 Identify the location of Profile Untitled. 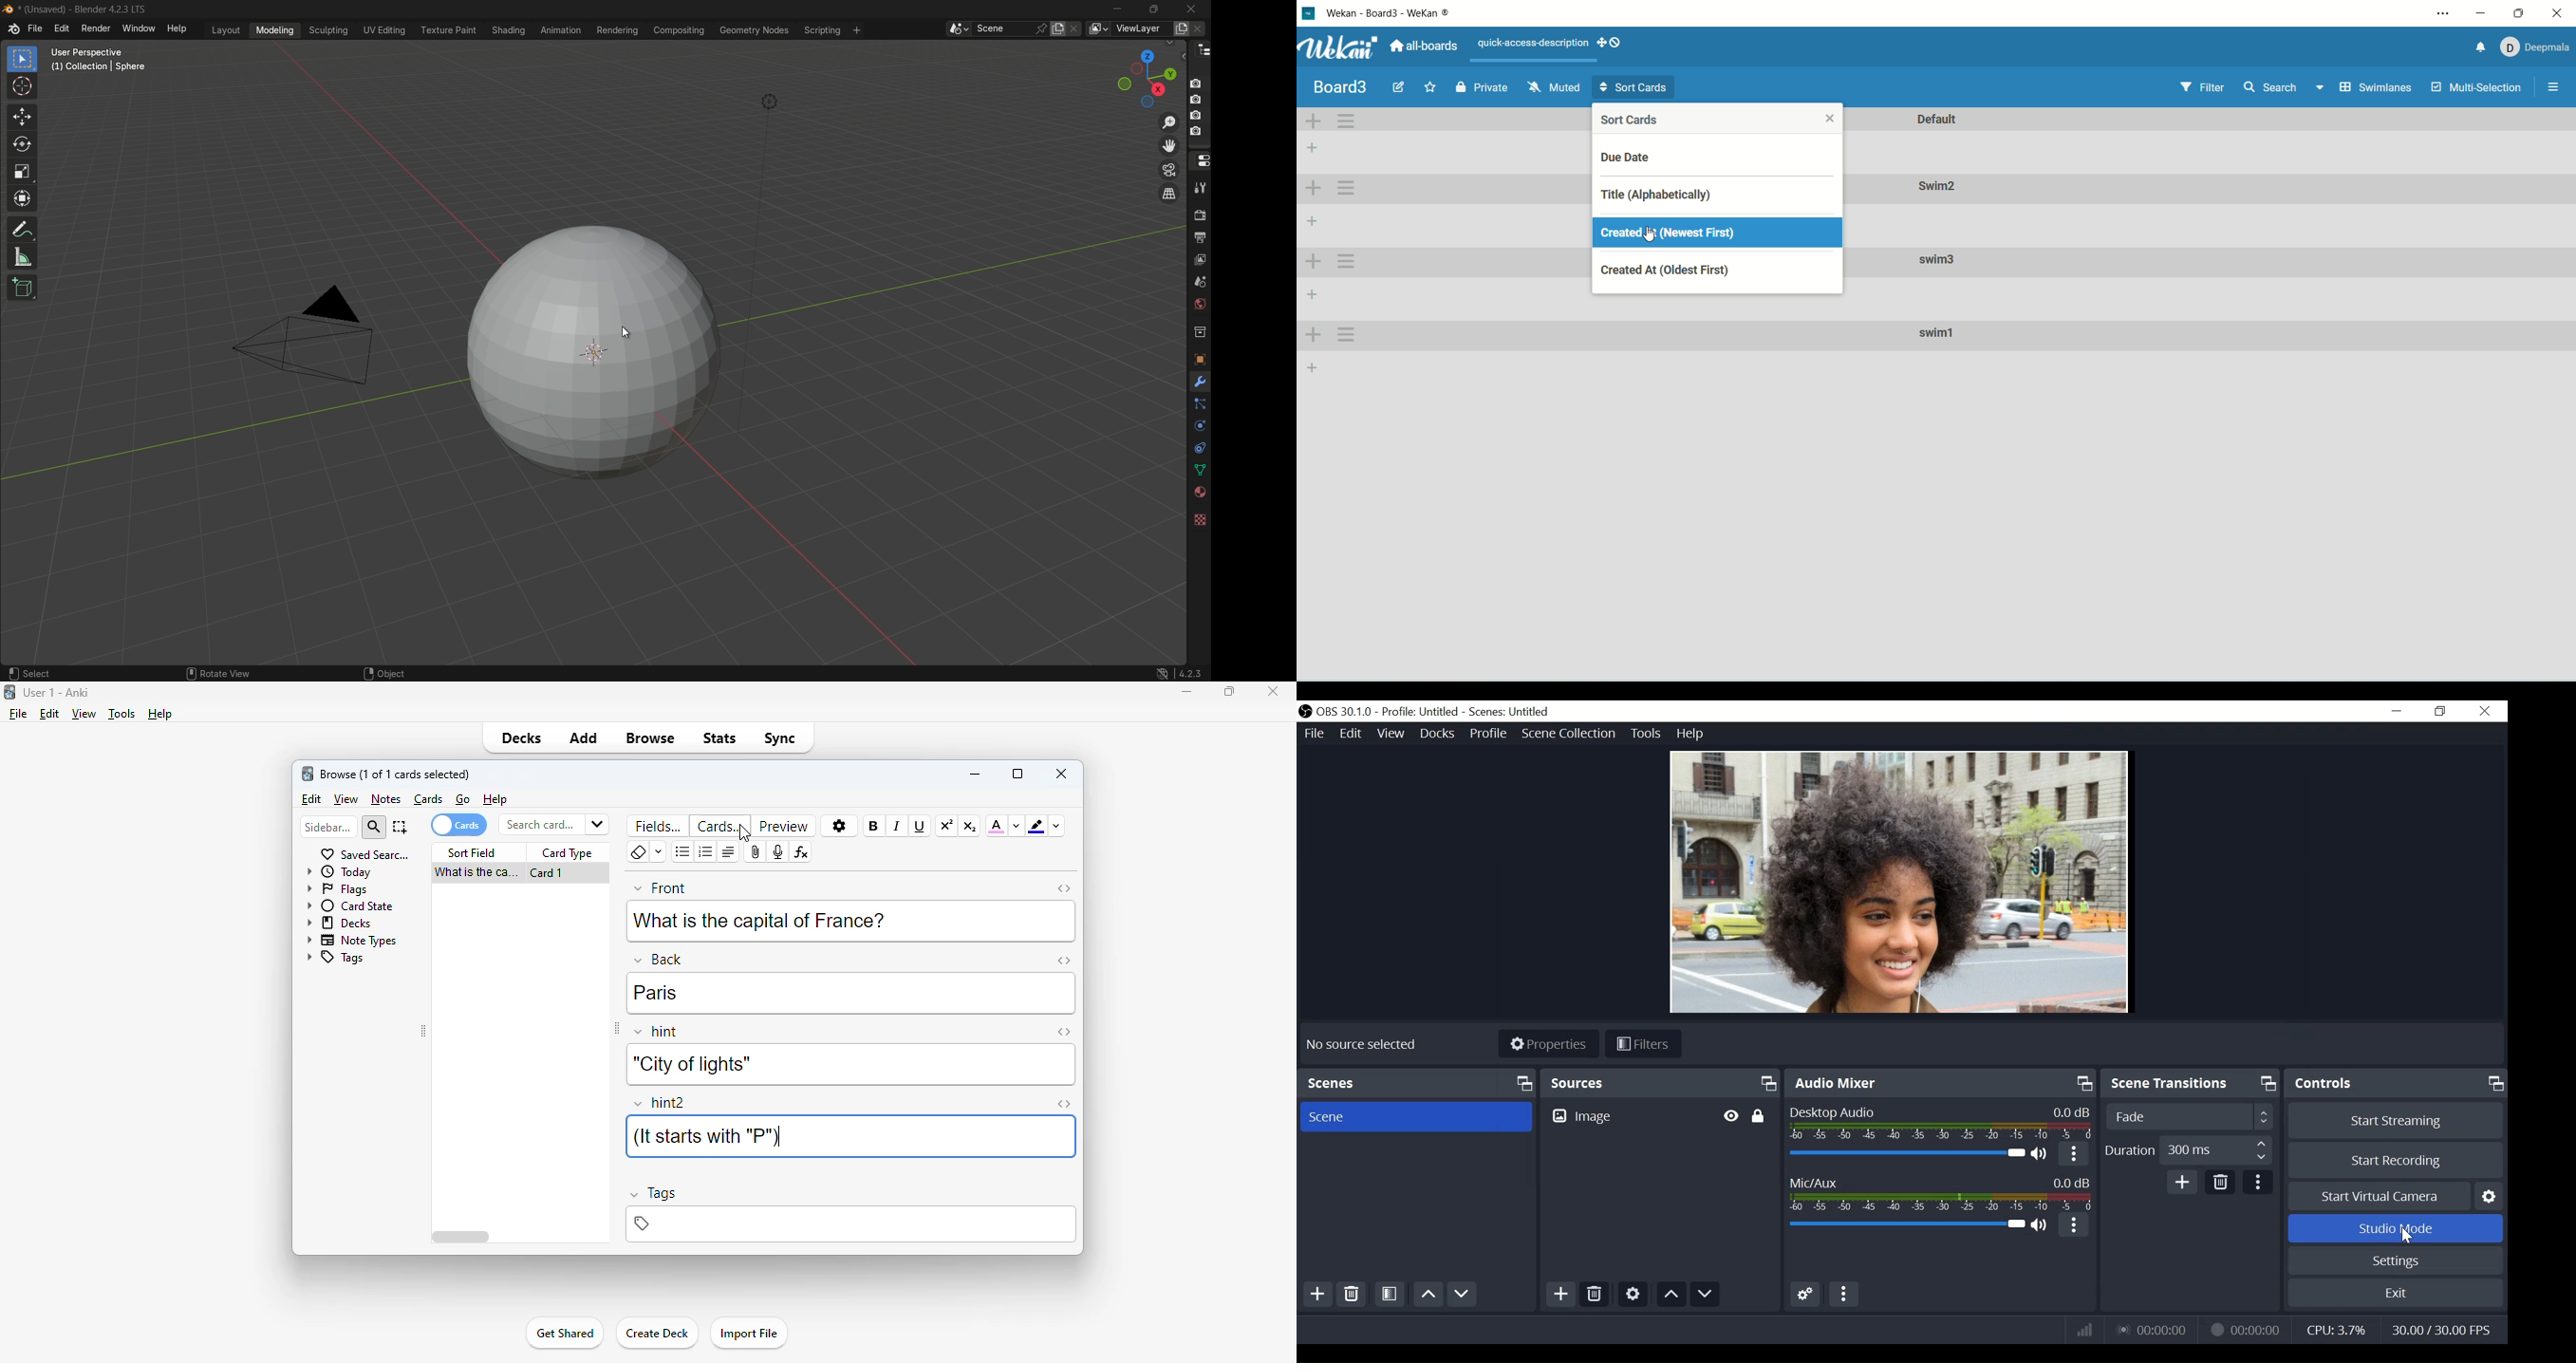
(1419, 711).